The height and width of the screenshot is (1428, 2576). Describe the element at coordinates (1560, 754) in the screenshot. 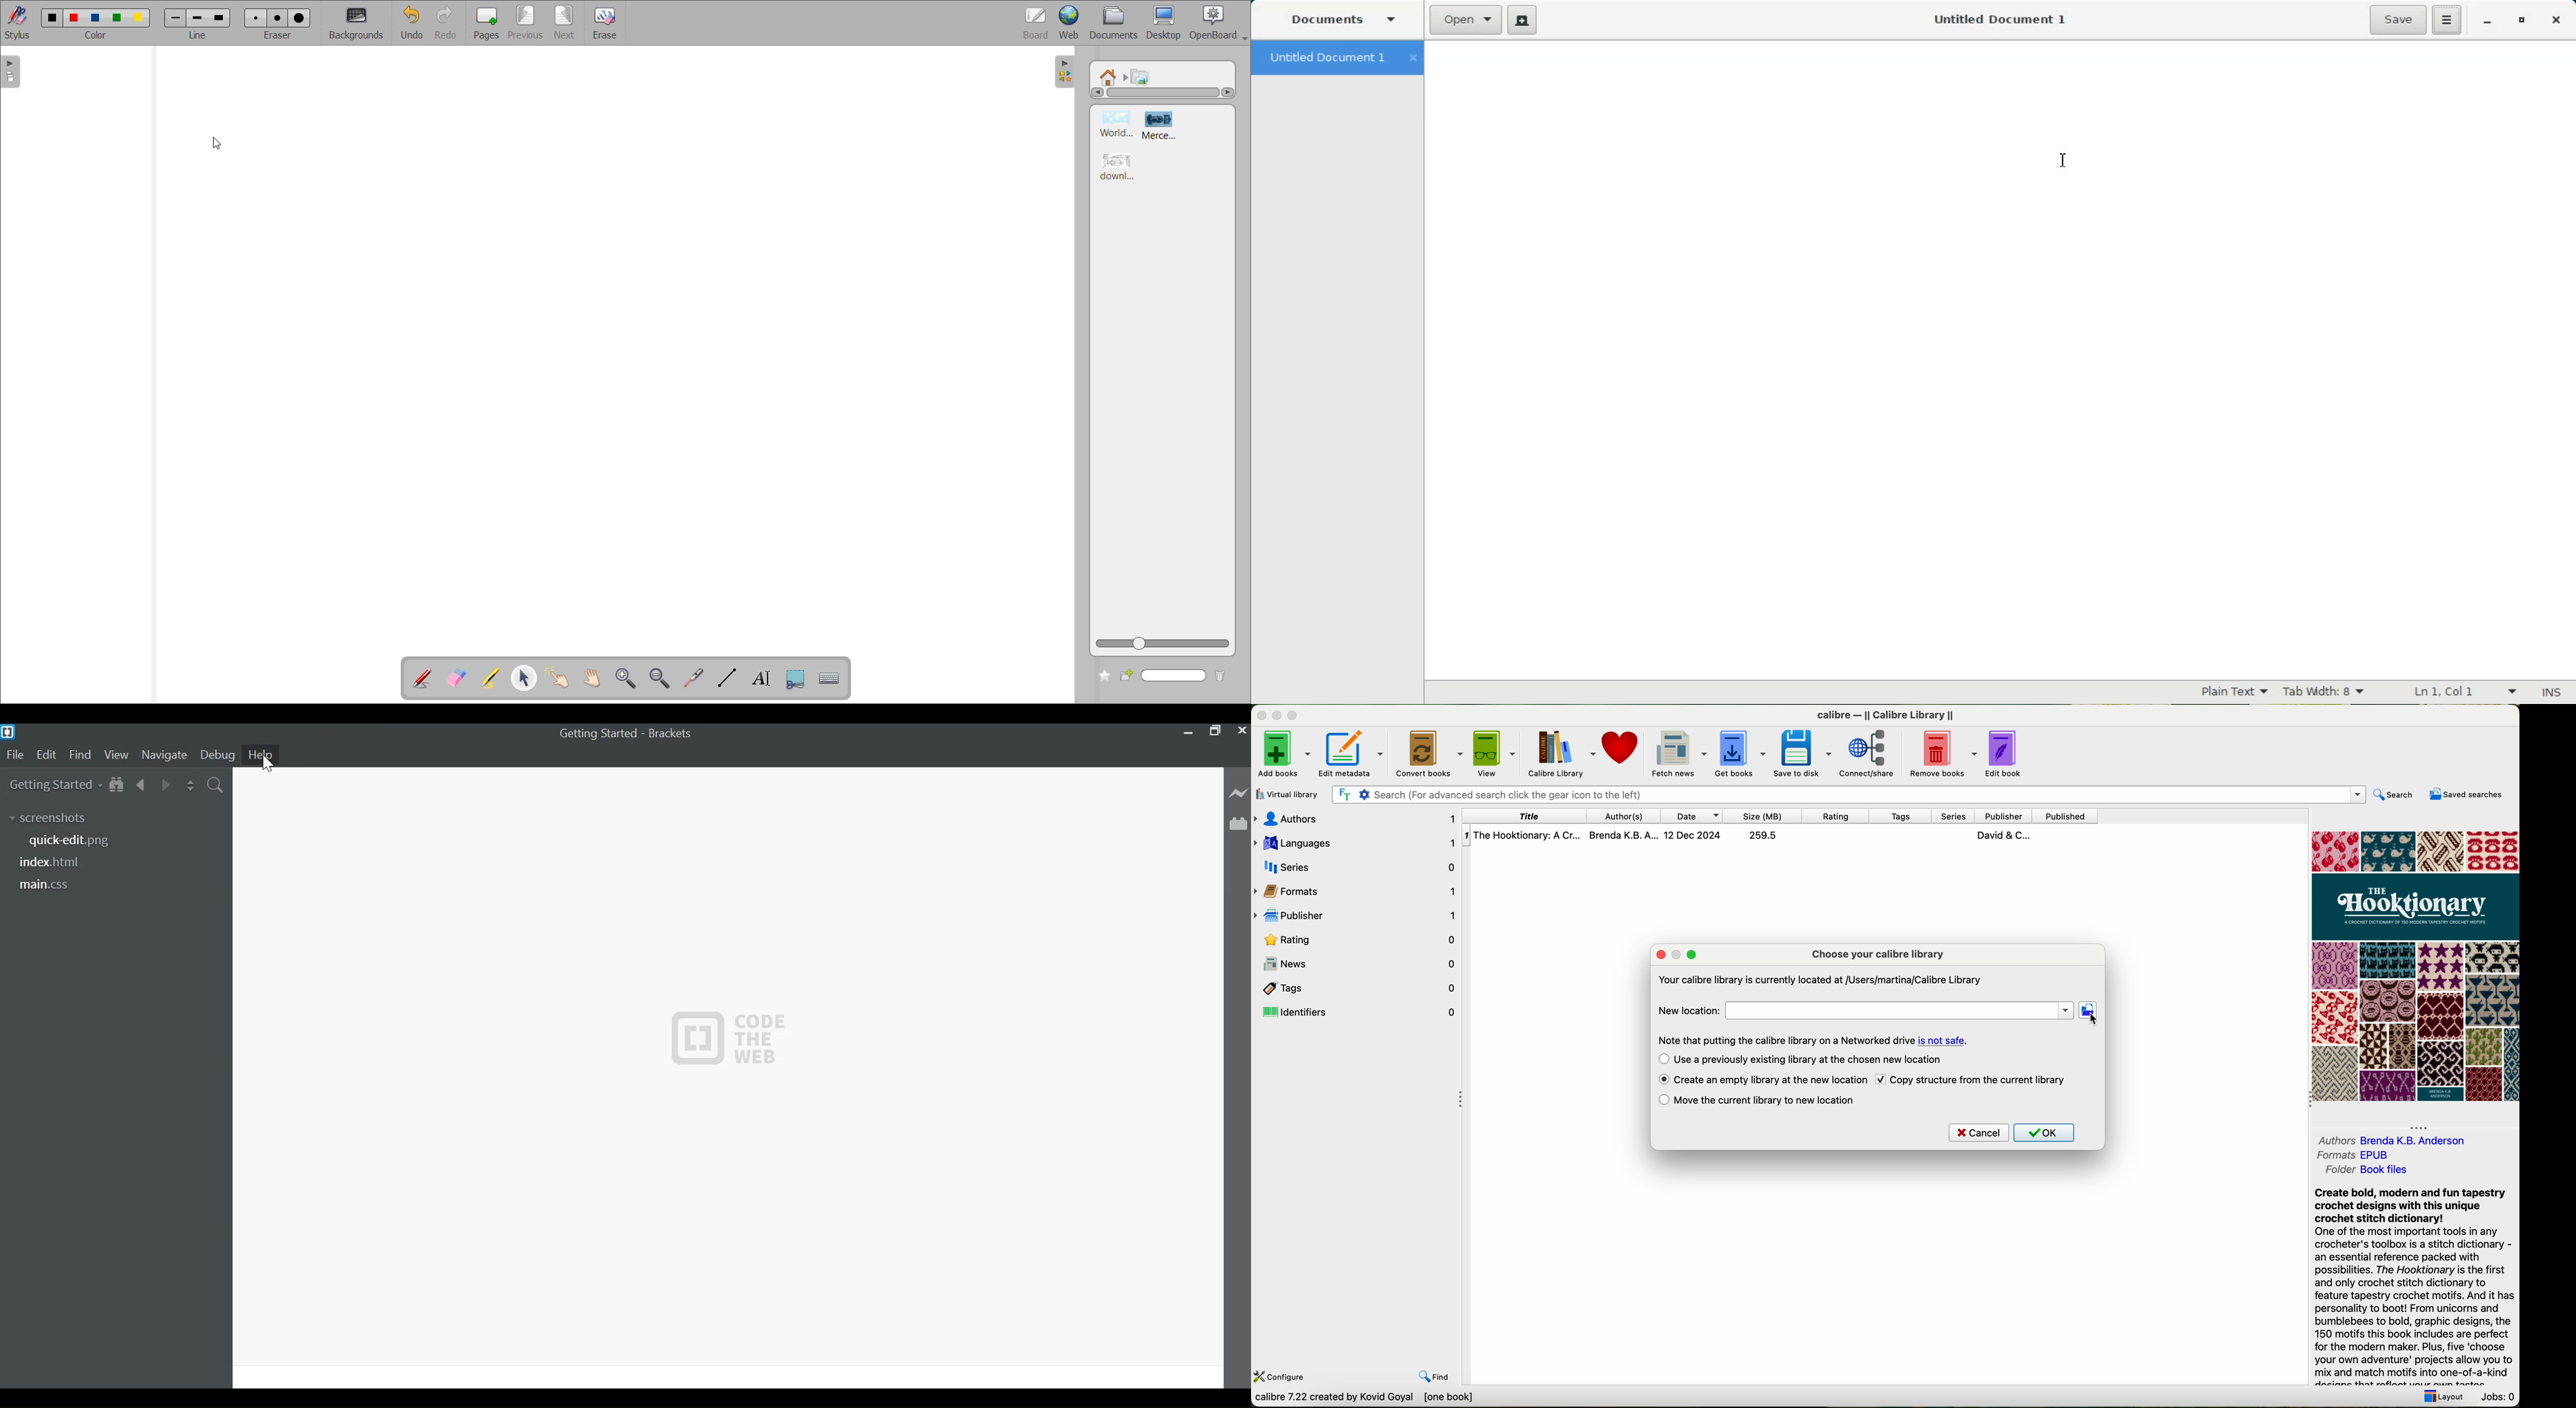

I see `Calibre library` at that location.